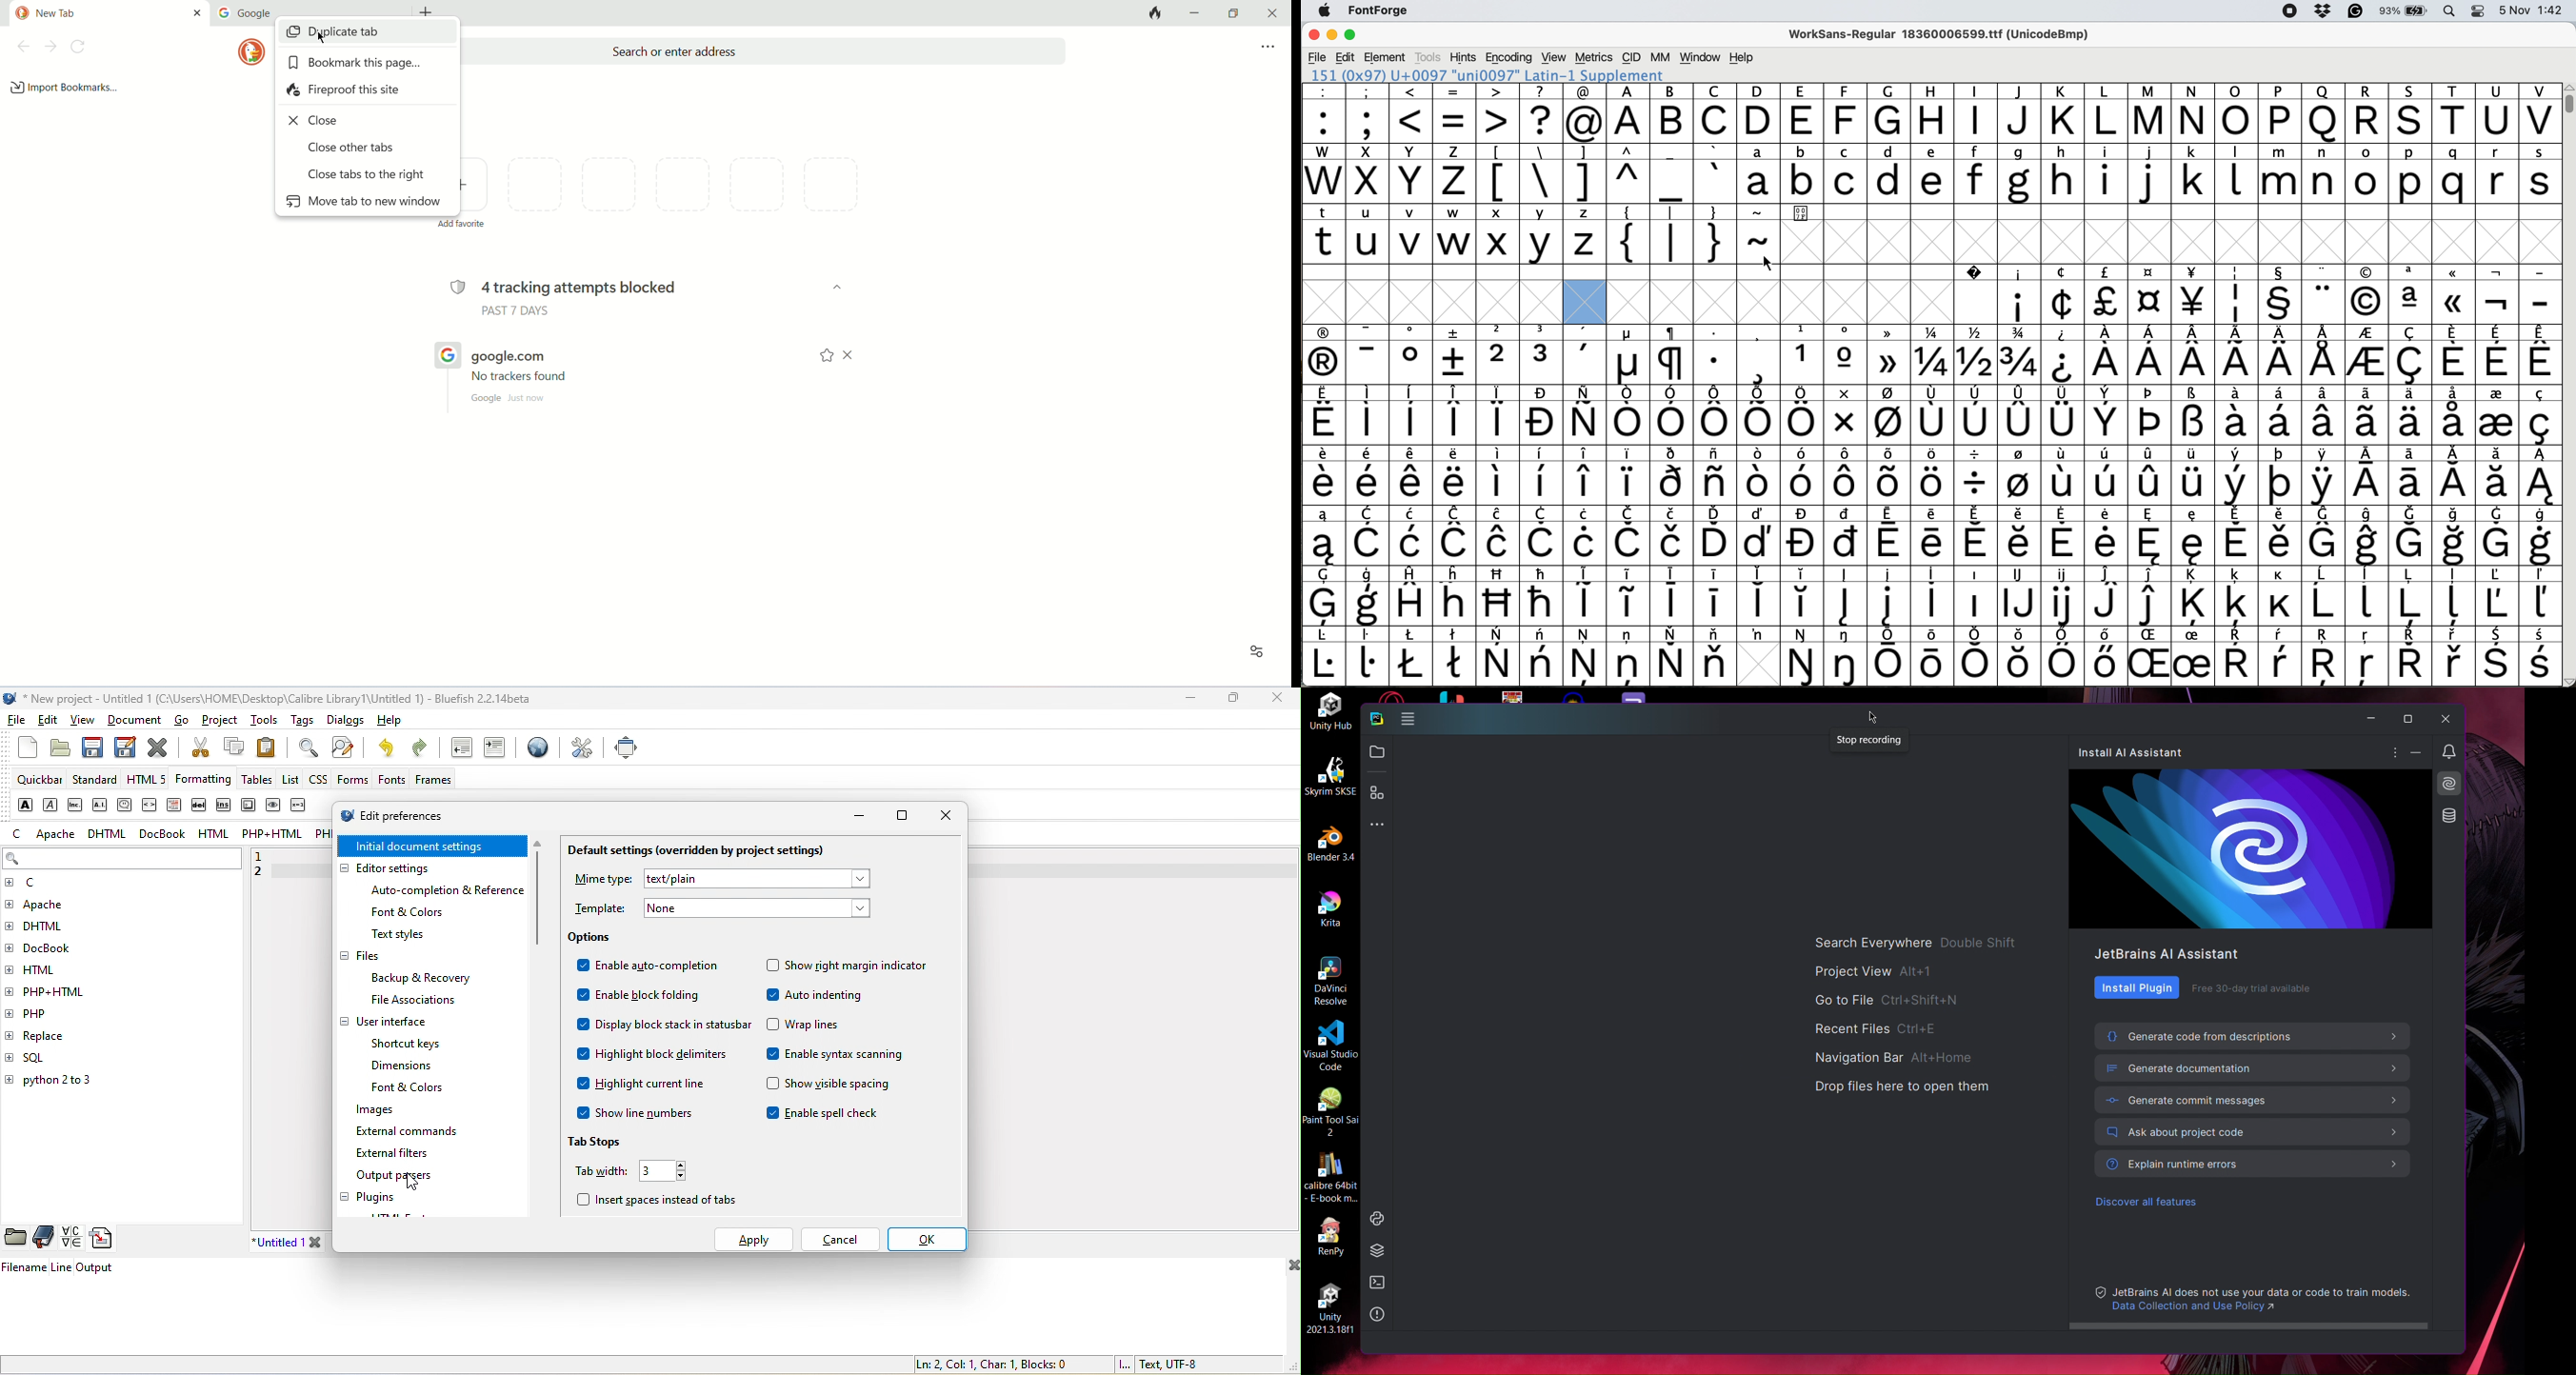 The image size is (2576, 1400). What do you see at coordinates (1583, 172) in the screenshot?
I see `]` at bounding box center [1583, 172].